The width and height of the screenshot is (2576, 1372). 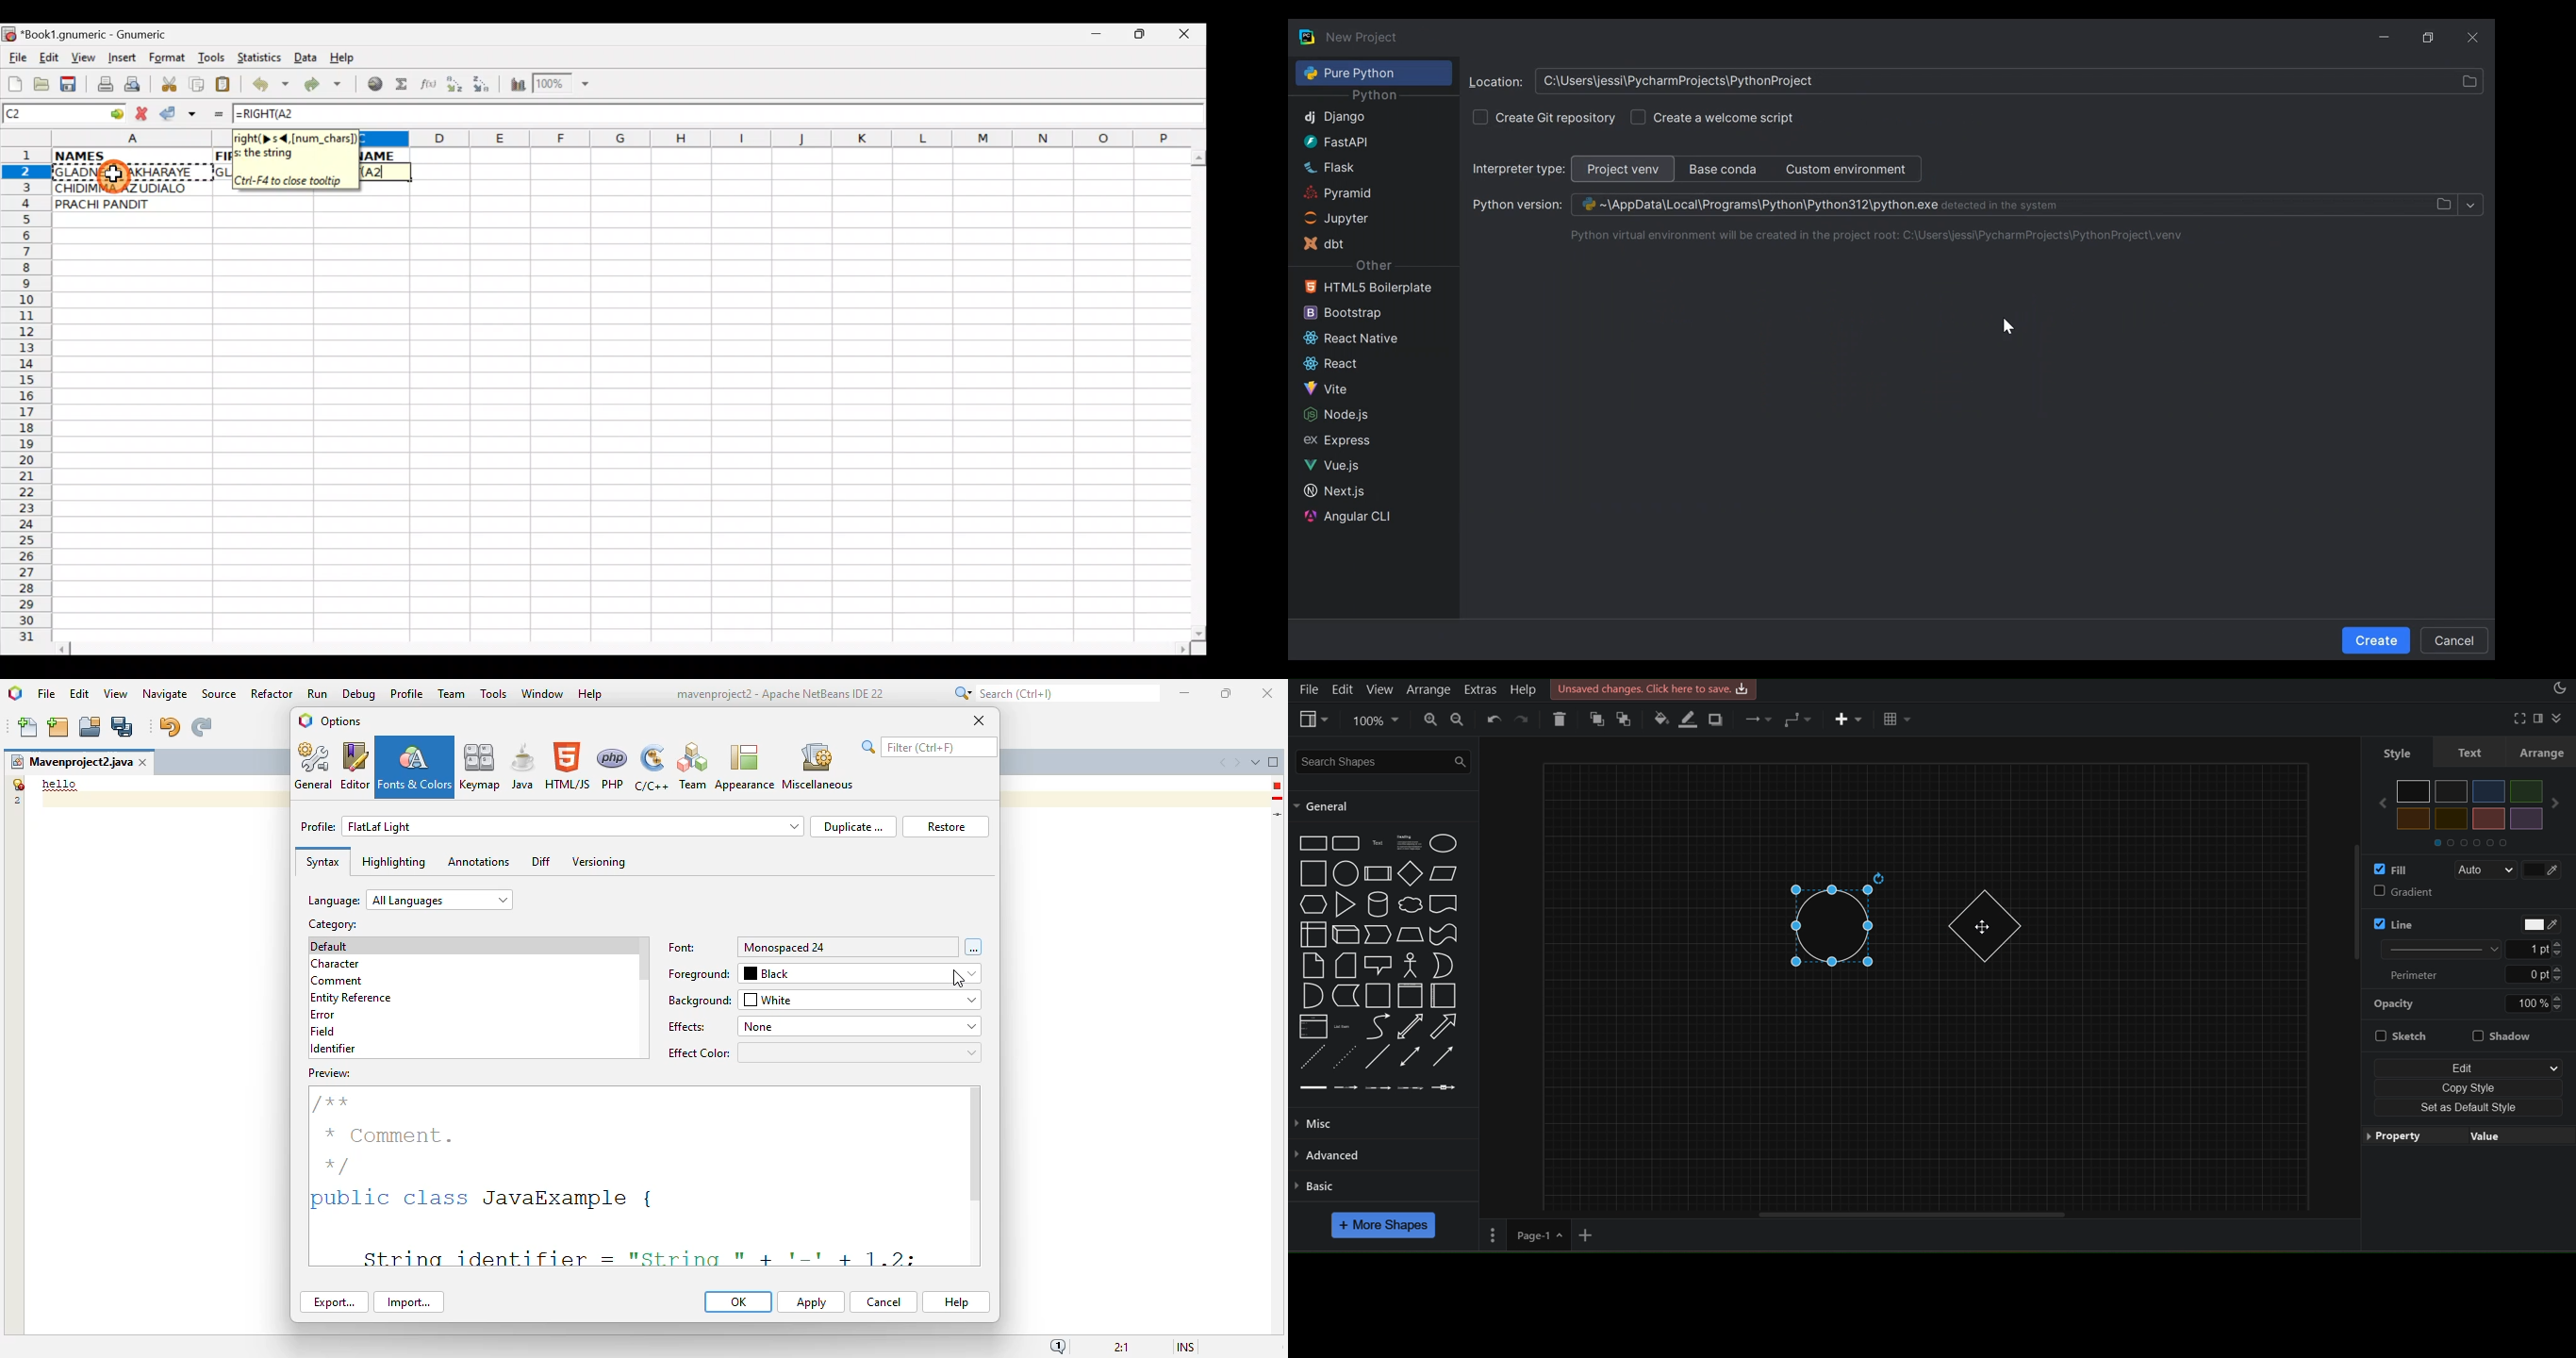 What do you see at coordinates (1654, 690) in the screenshot?
I see `Unsaved Changes. click here to save` at bounding box center [1654, 690].